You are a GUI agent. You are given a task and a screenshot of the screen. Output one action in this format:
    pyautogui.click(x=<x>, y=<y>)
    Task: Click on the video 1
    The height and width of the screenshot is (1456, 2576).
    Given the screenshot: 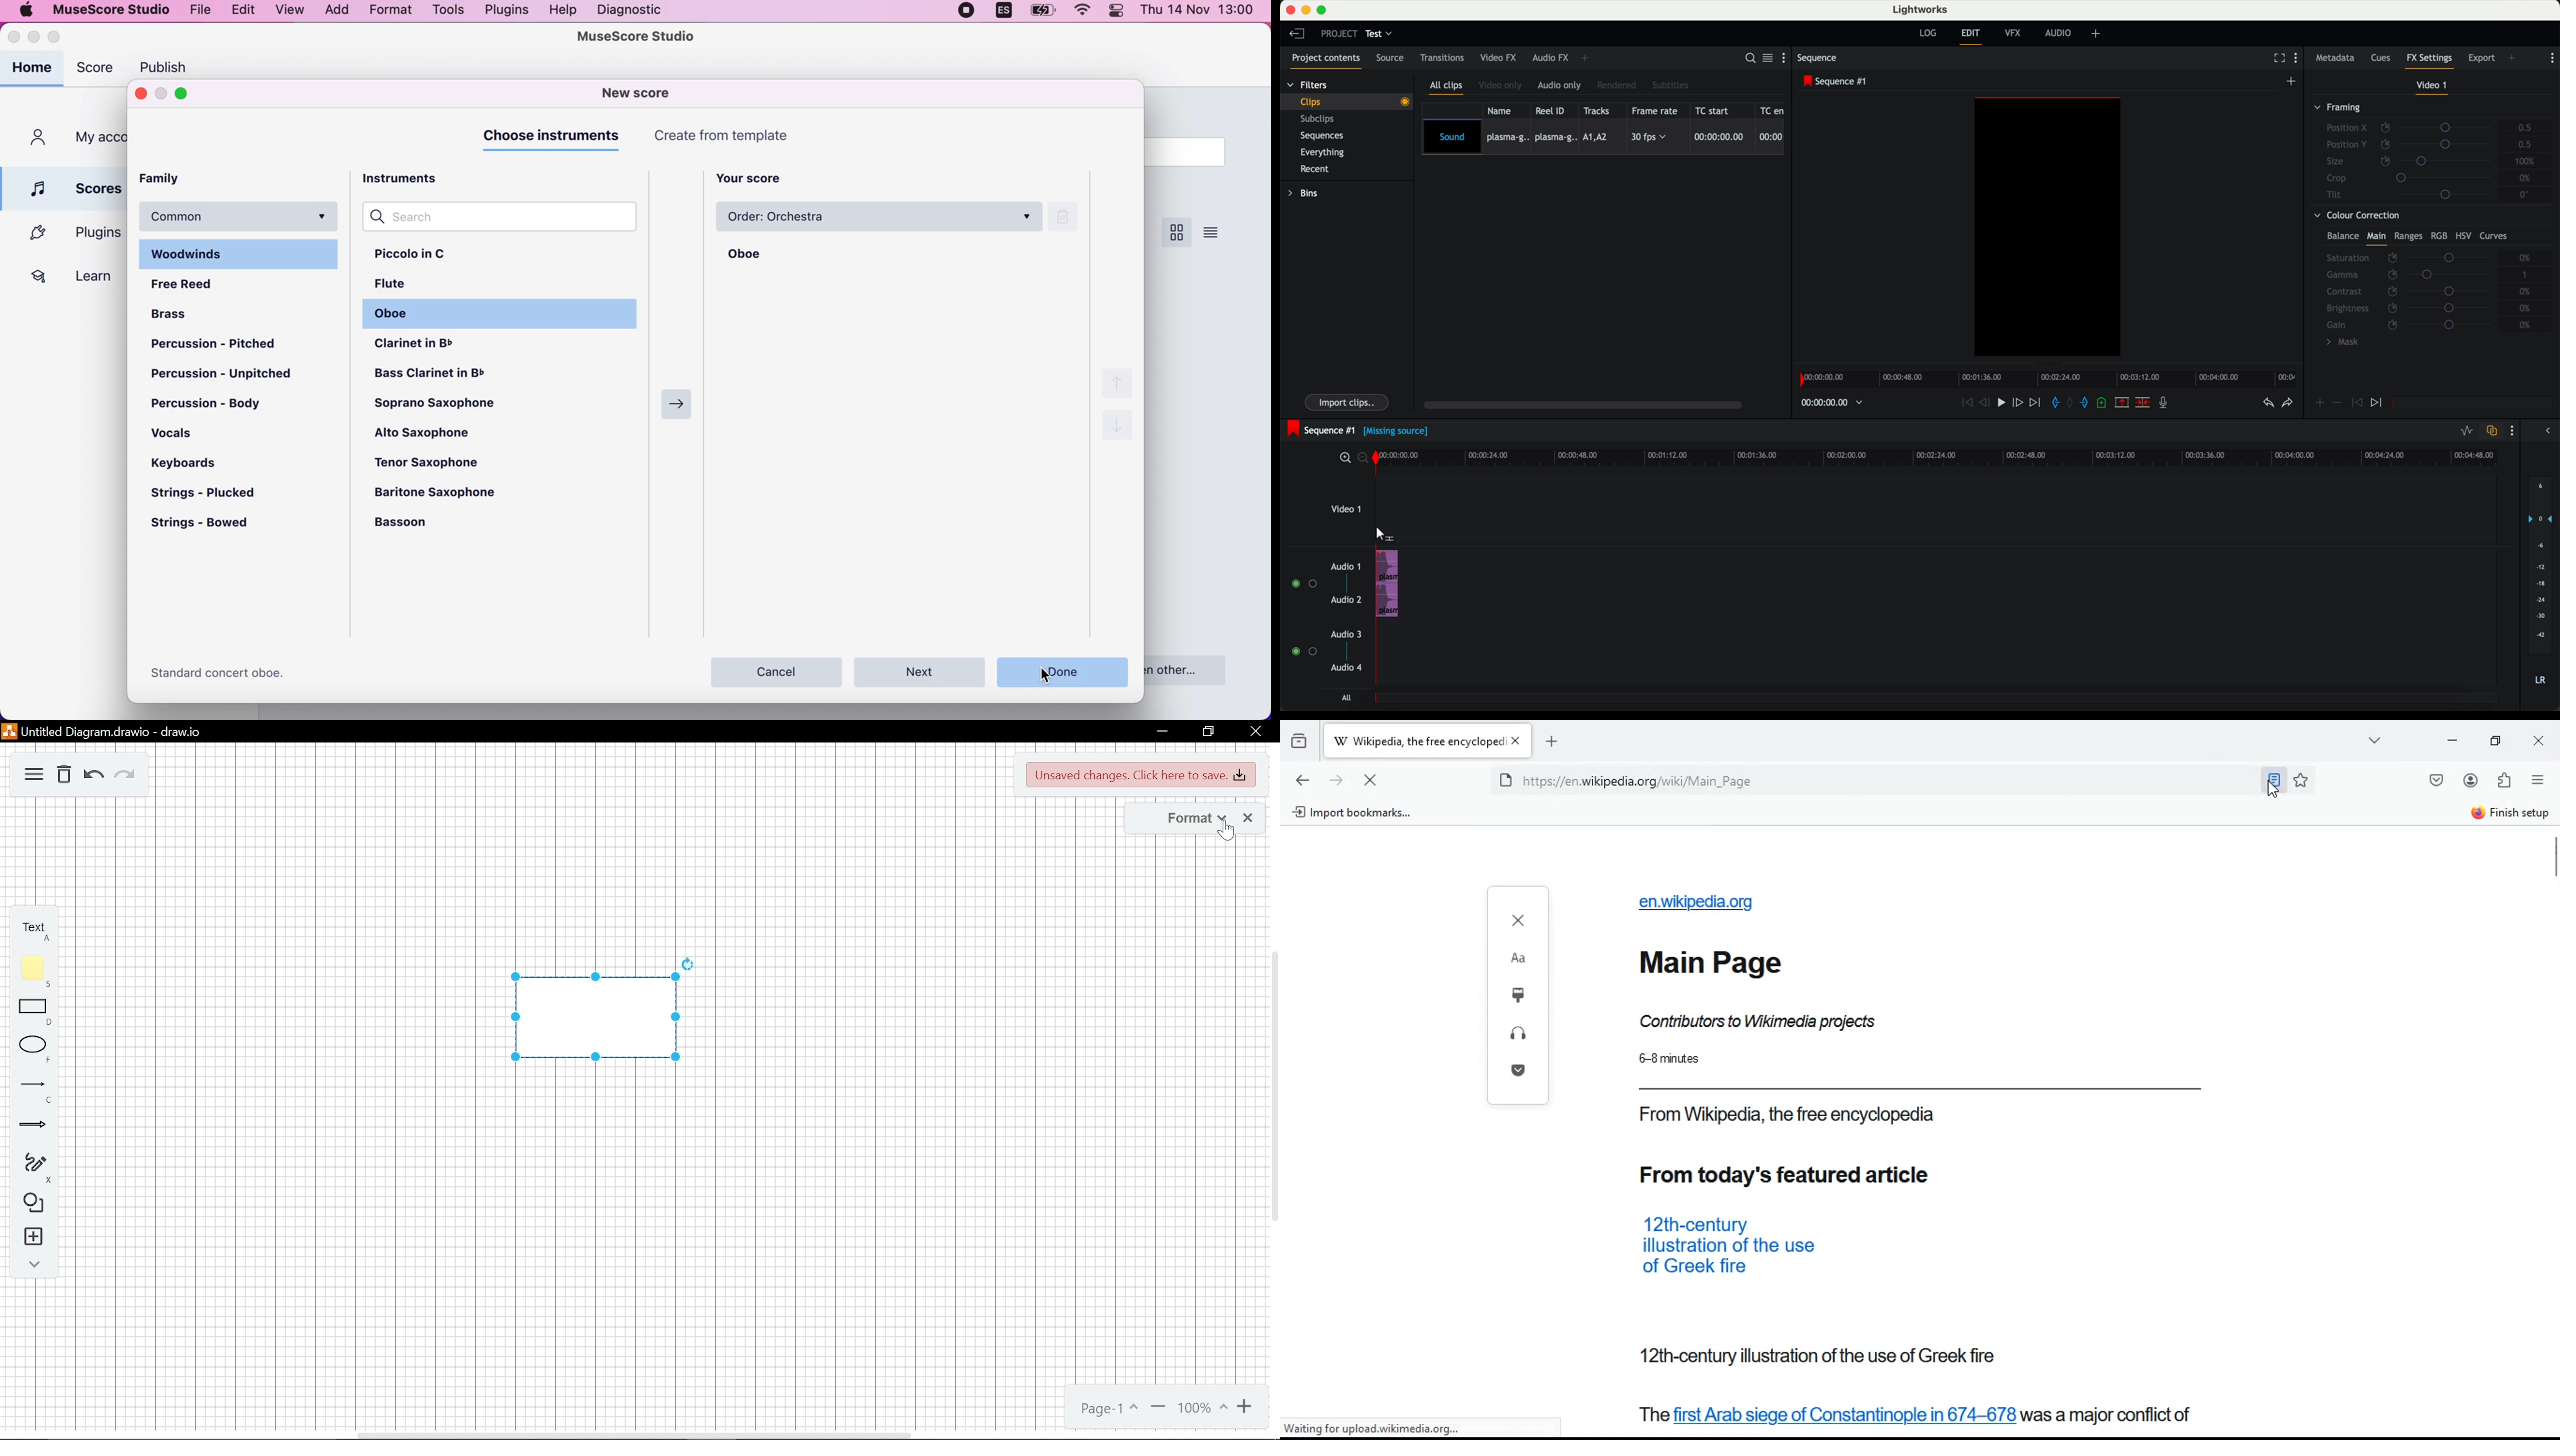 What is the action you would take?
    pyautogui.click(x=1346, y=513)
    